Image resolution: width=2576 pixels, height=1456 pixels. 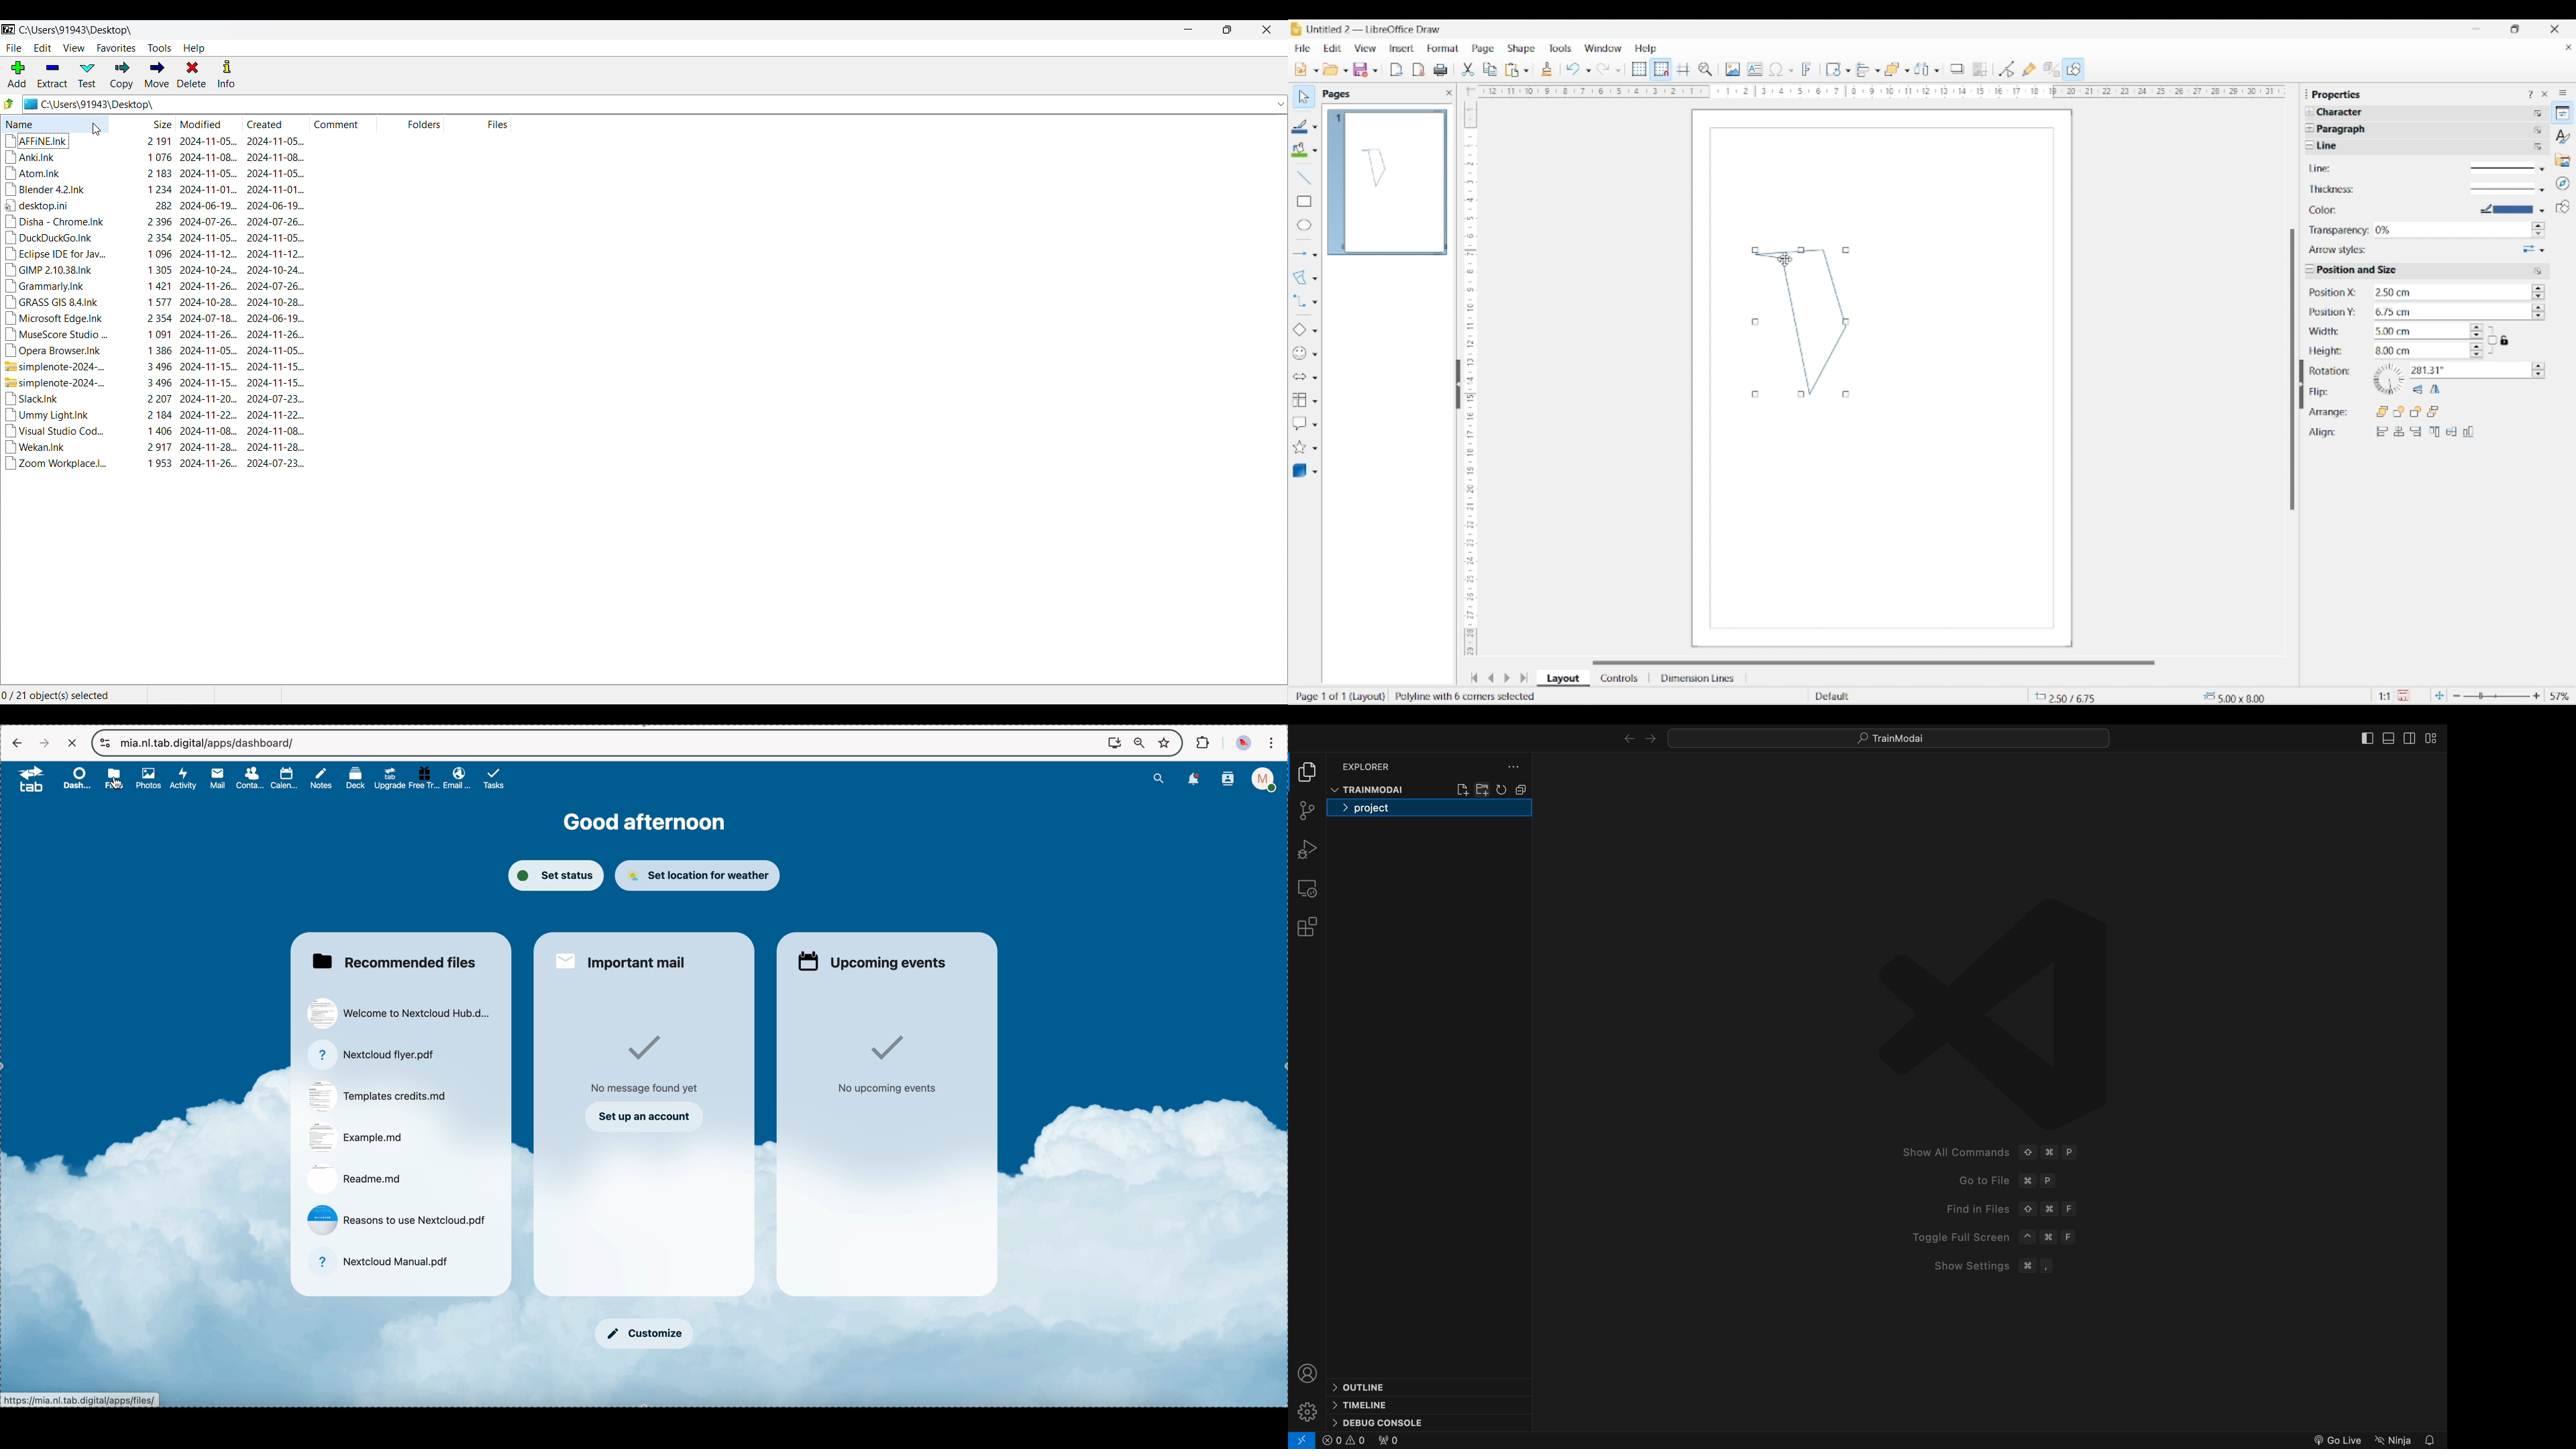 What do you see at coordinates (1563, 678) in the screenshot?
I see `Layout selected` at bounding box center [1563, 678].